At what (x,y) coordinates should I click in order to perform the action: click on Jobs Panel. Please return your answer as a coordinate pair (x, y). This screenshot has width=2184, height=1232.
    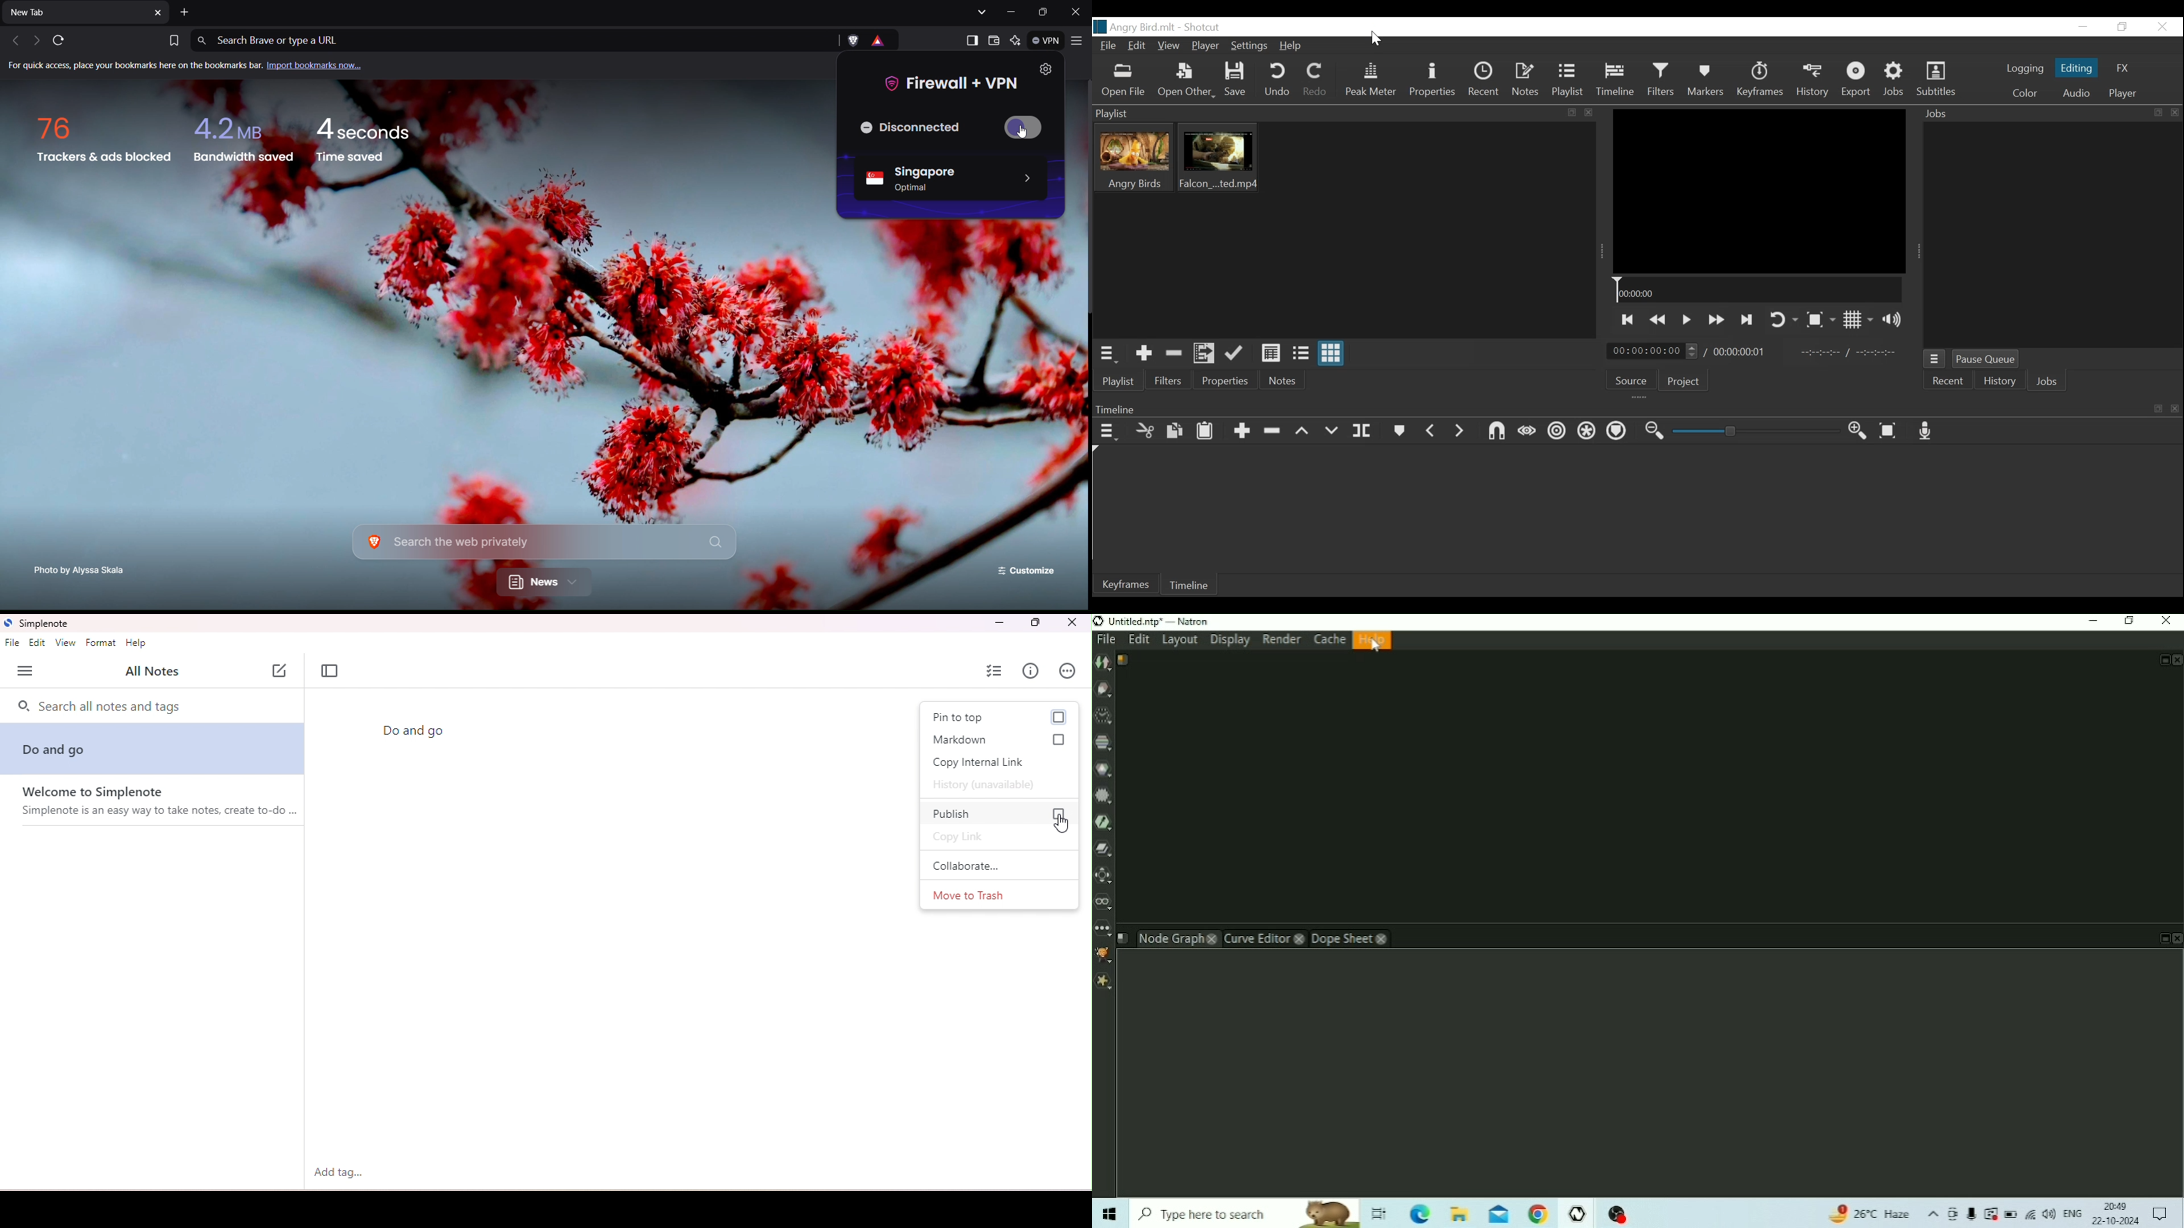
    Looking at the image, I should click on (2055, 238).